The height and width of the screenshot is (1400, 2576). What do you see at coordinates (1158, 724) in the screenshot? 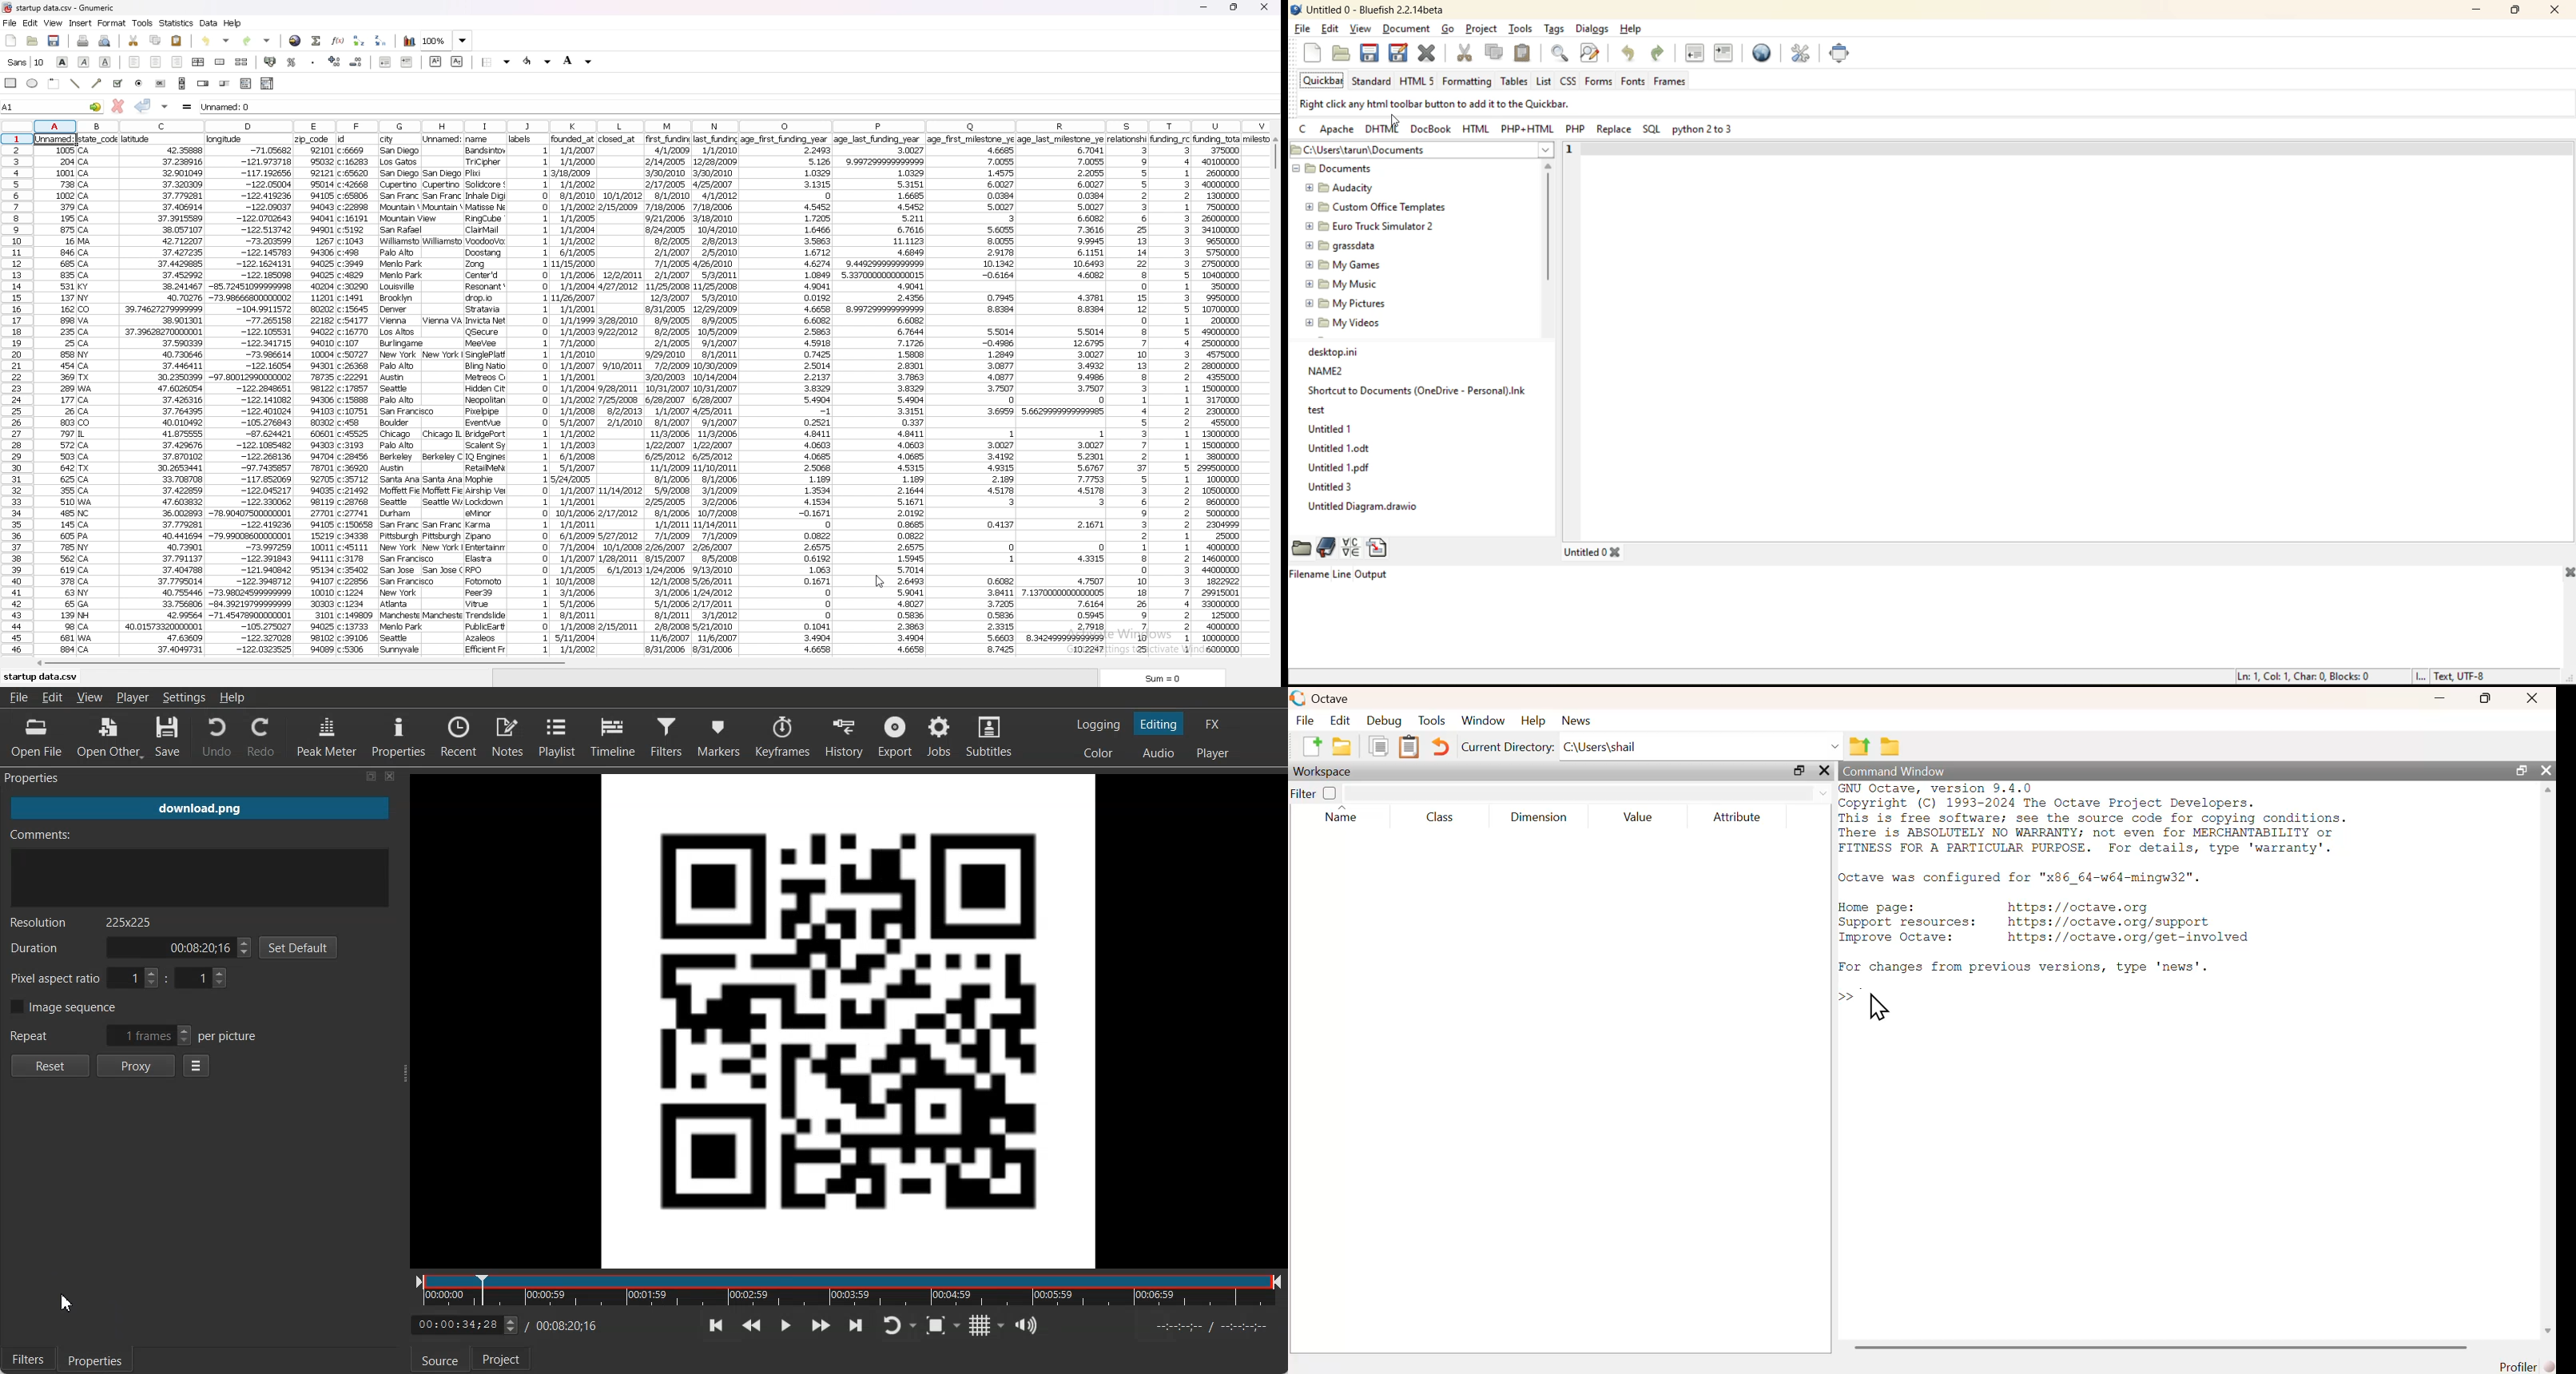
I see `Switch to Editing layout` at bounding box center [1158, 724].